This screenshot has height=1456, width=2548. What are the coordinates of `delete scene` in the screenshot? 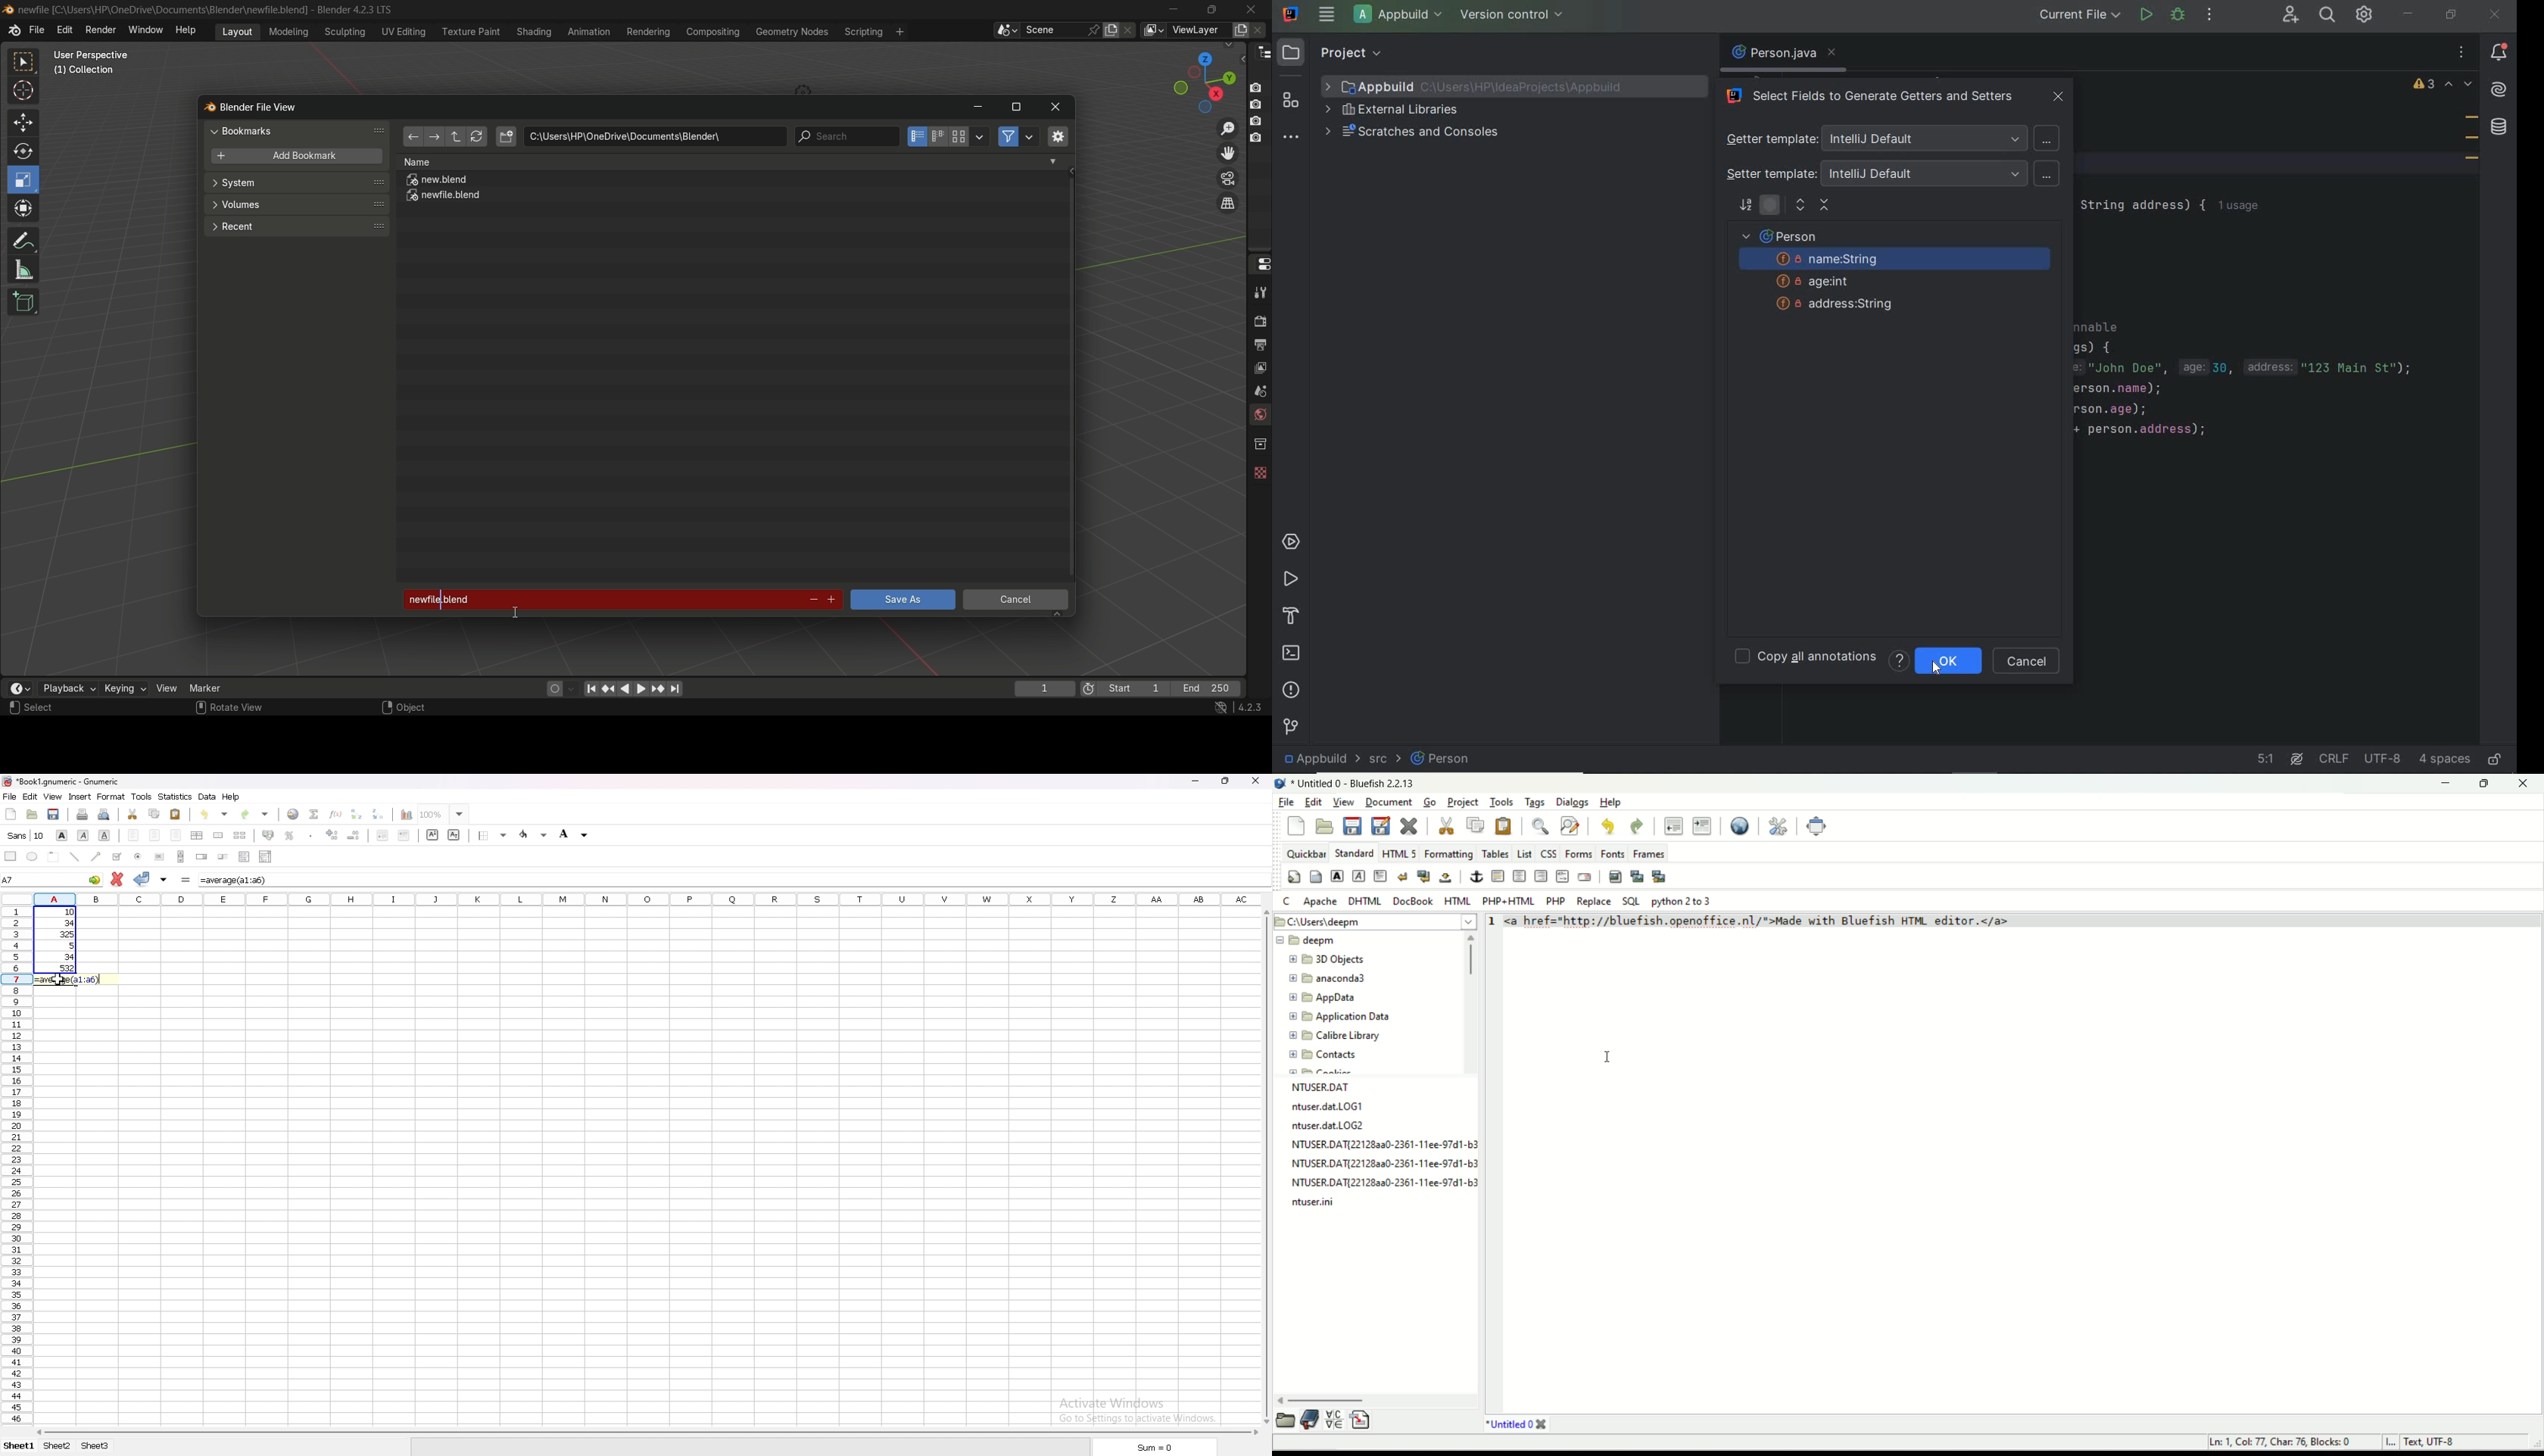 It's located at (1130, 30).